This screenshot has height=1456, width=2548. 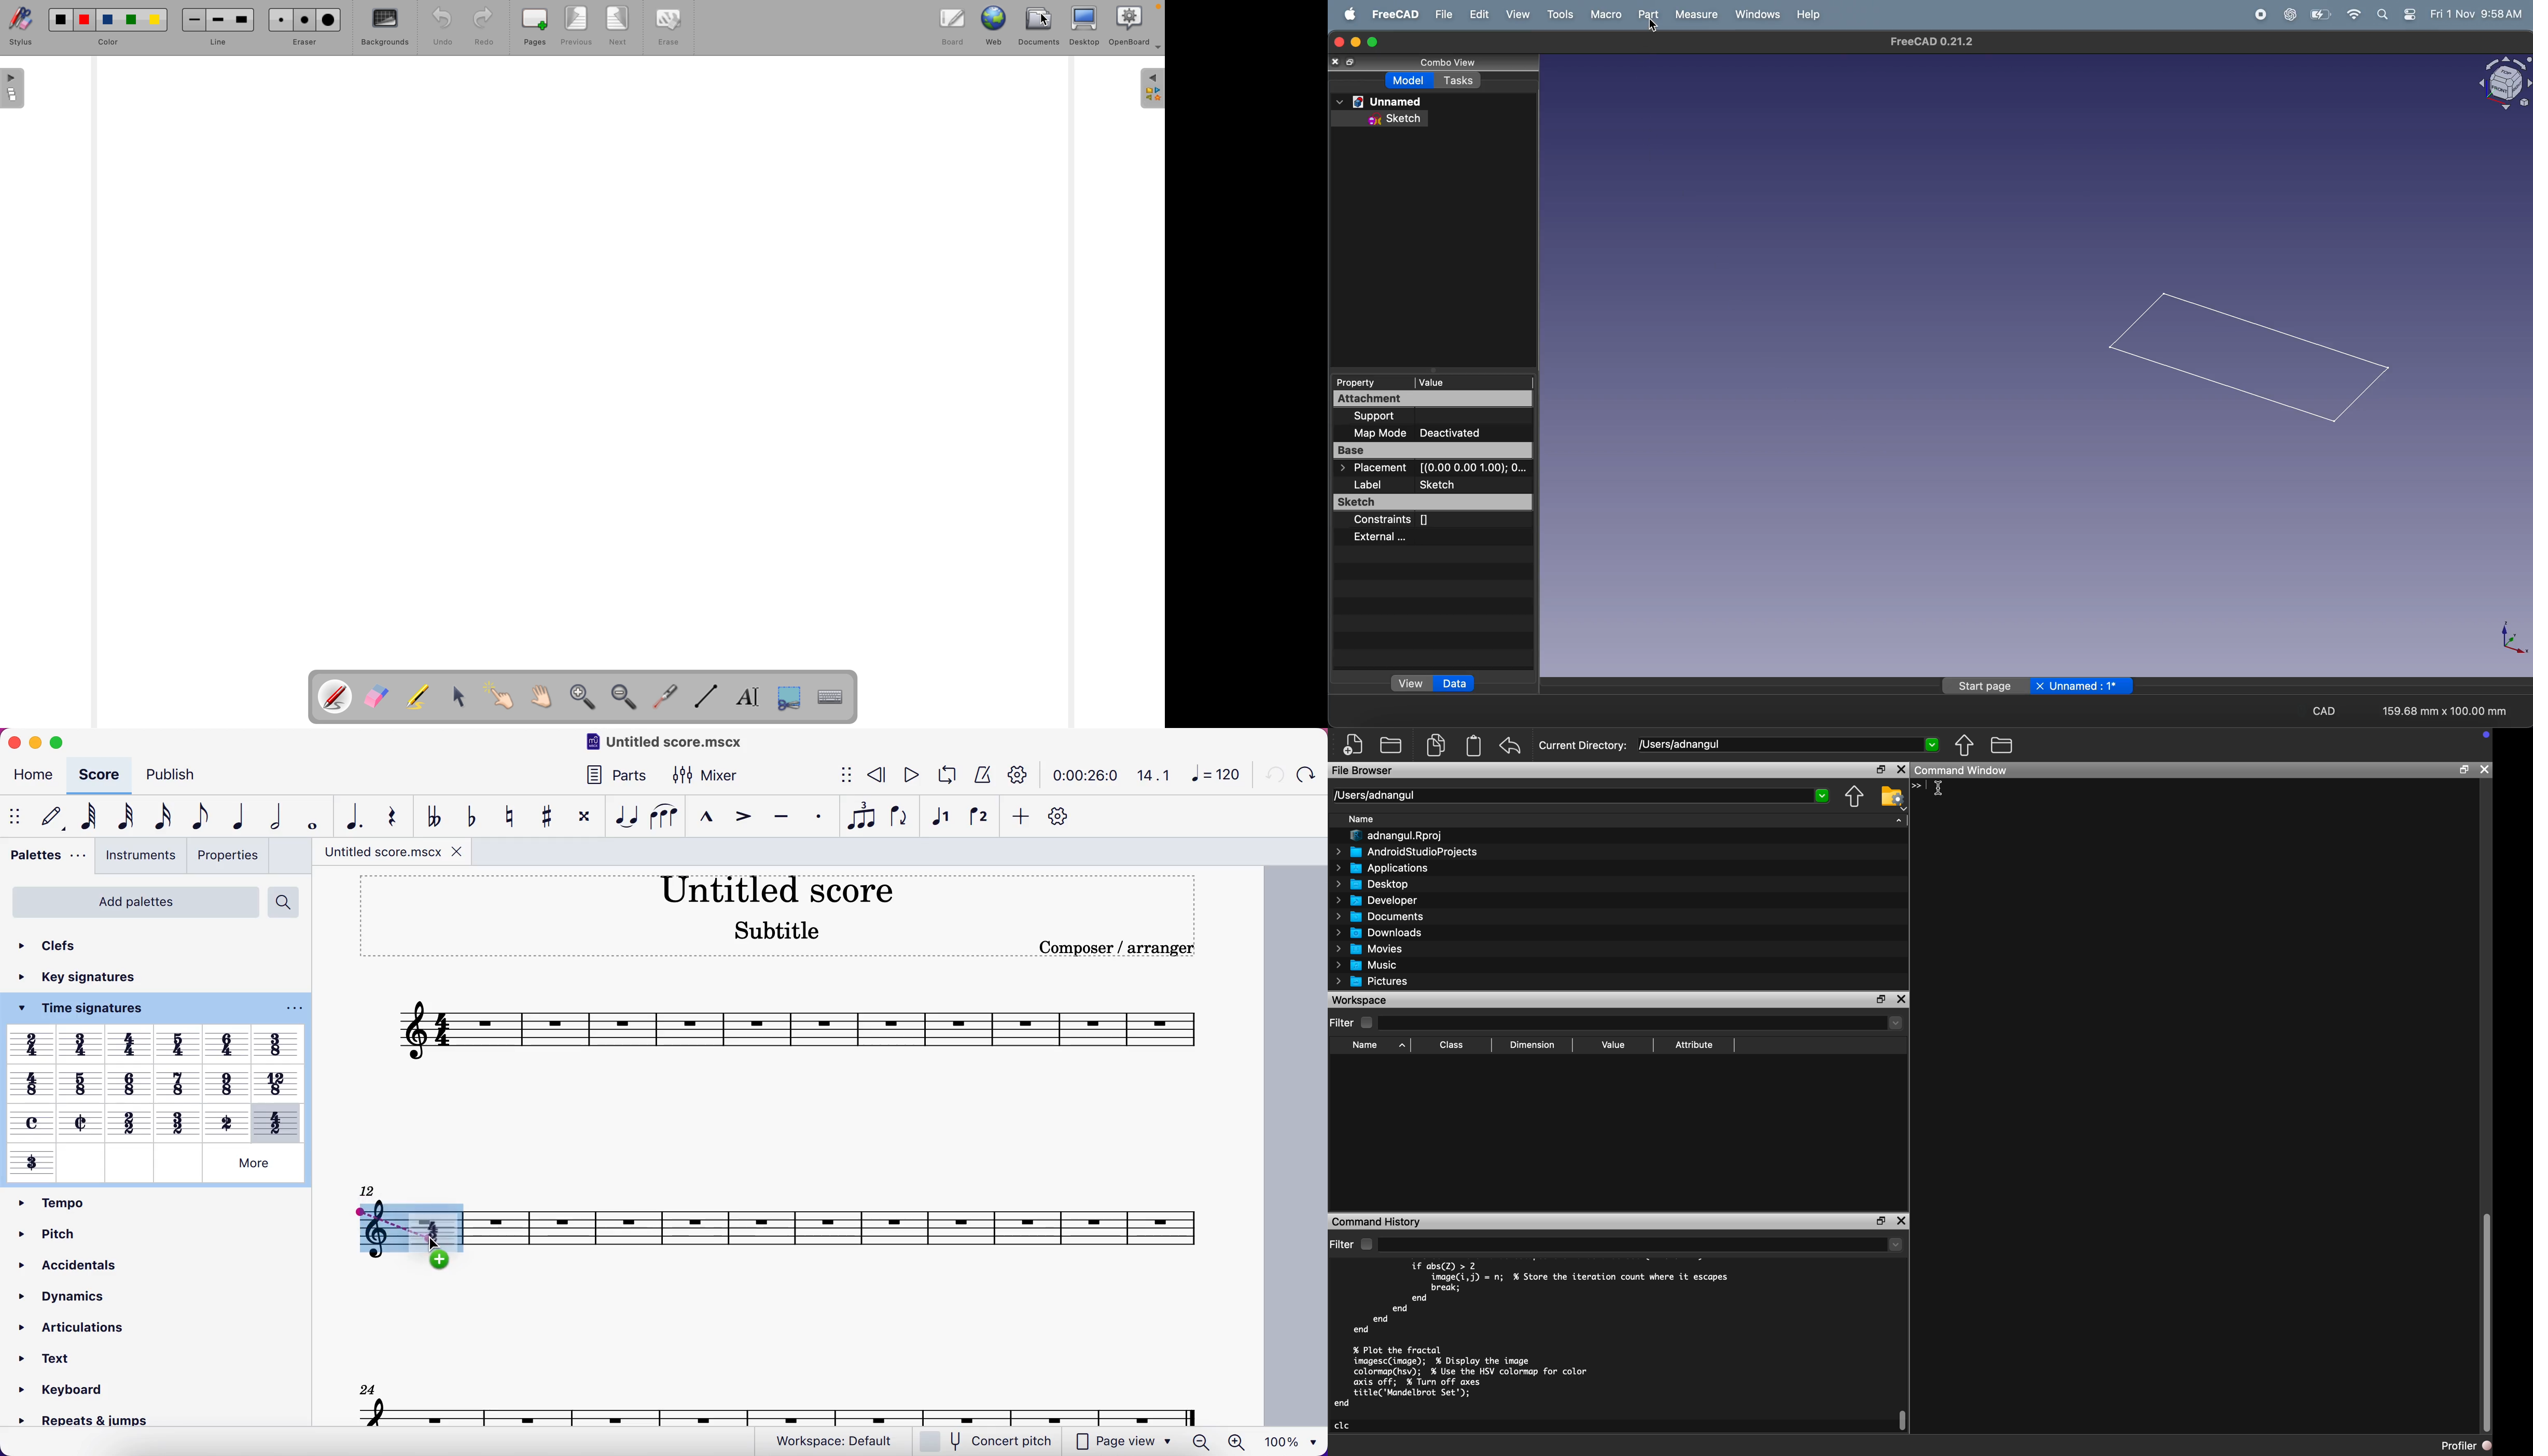 I want to click on voice 1, so click(x=939, y=816).